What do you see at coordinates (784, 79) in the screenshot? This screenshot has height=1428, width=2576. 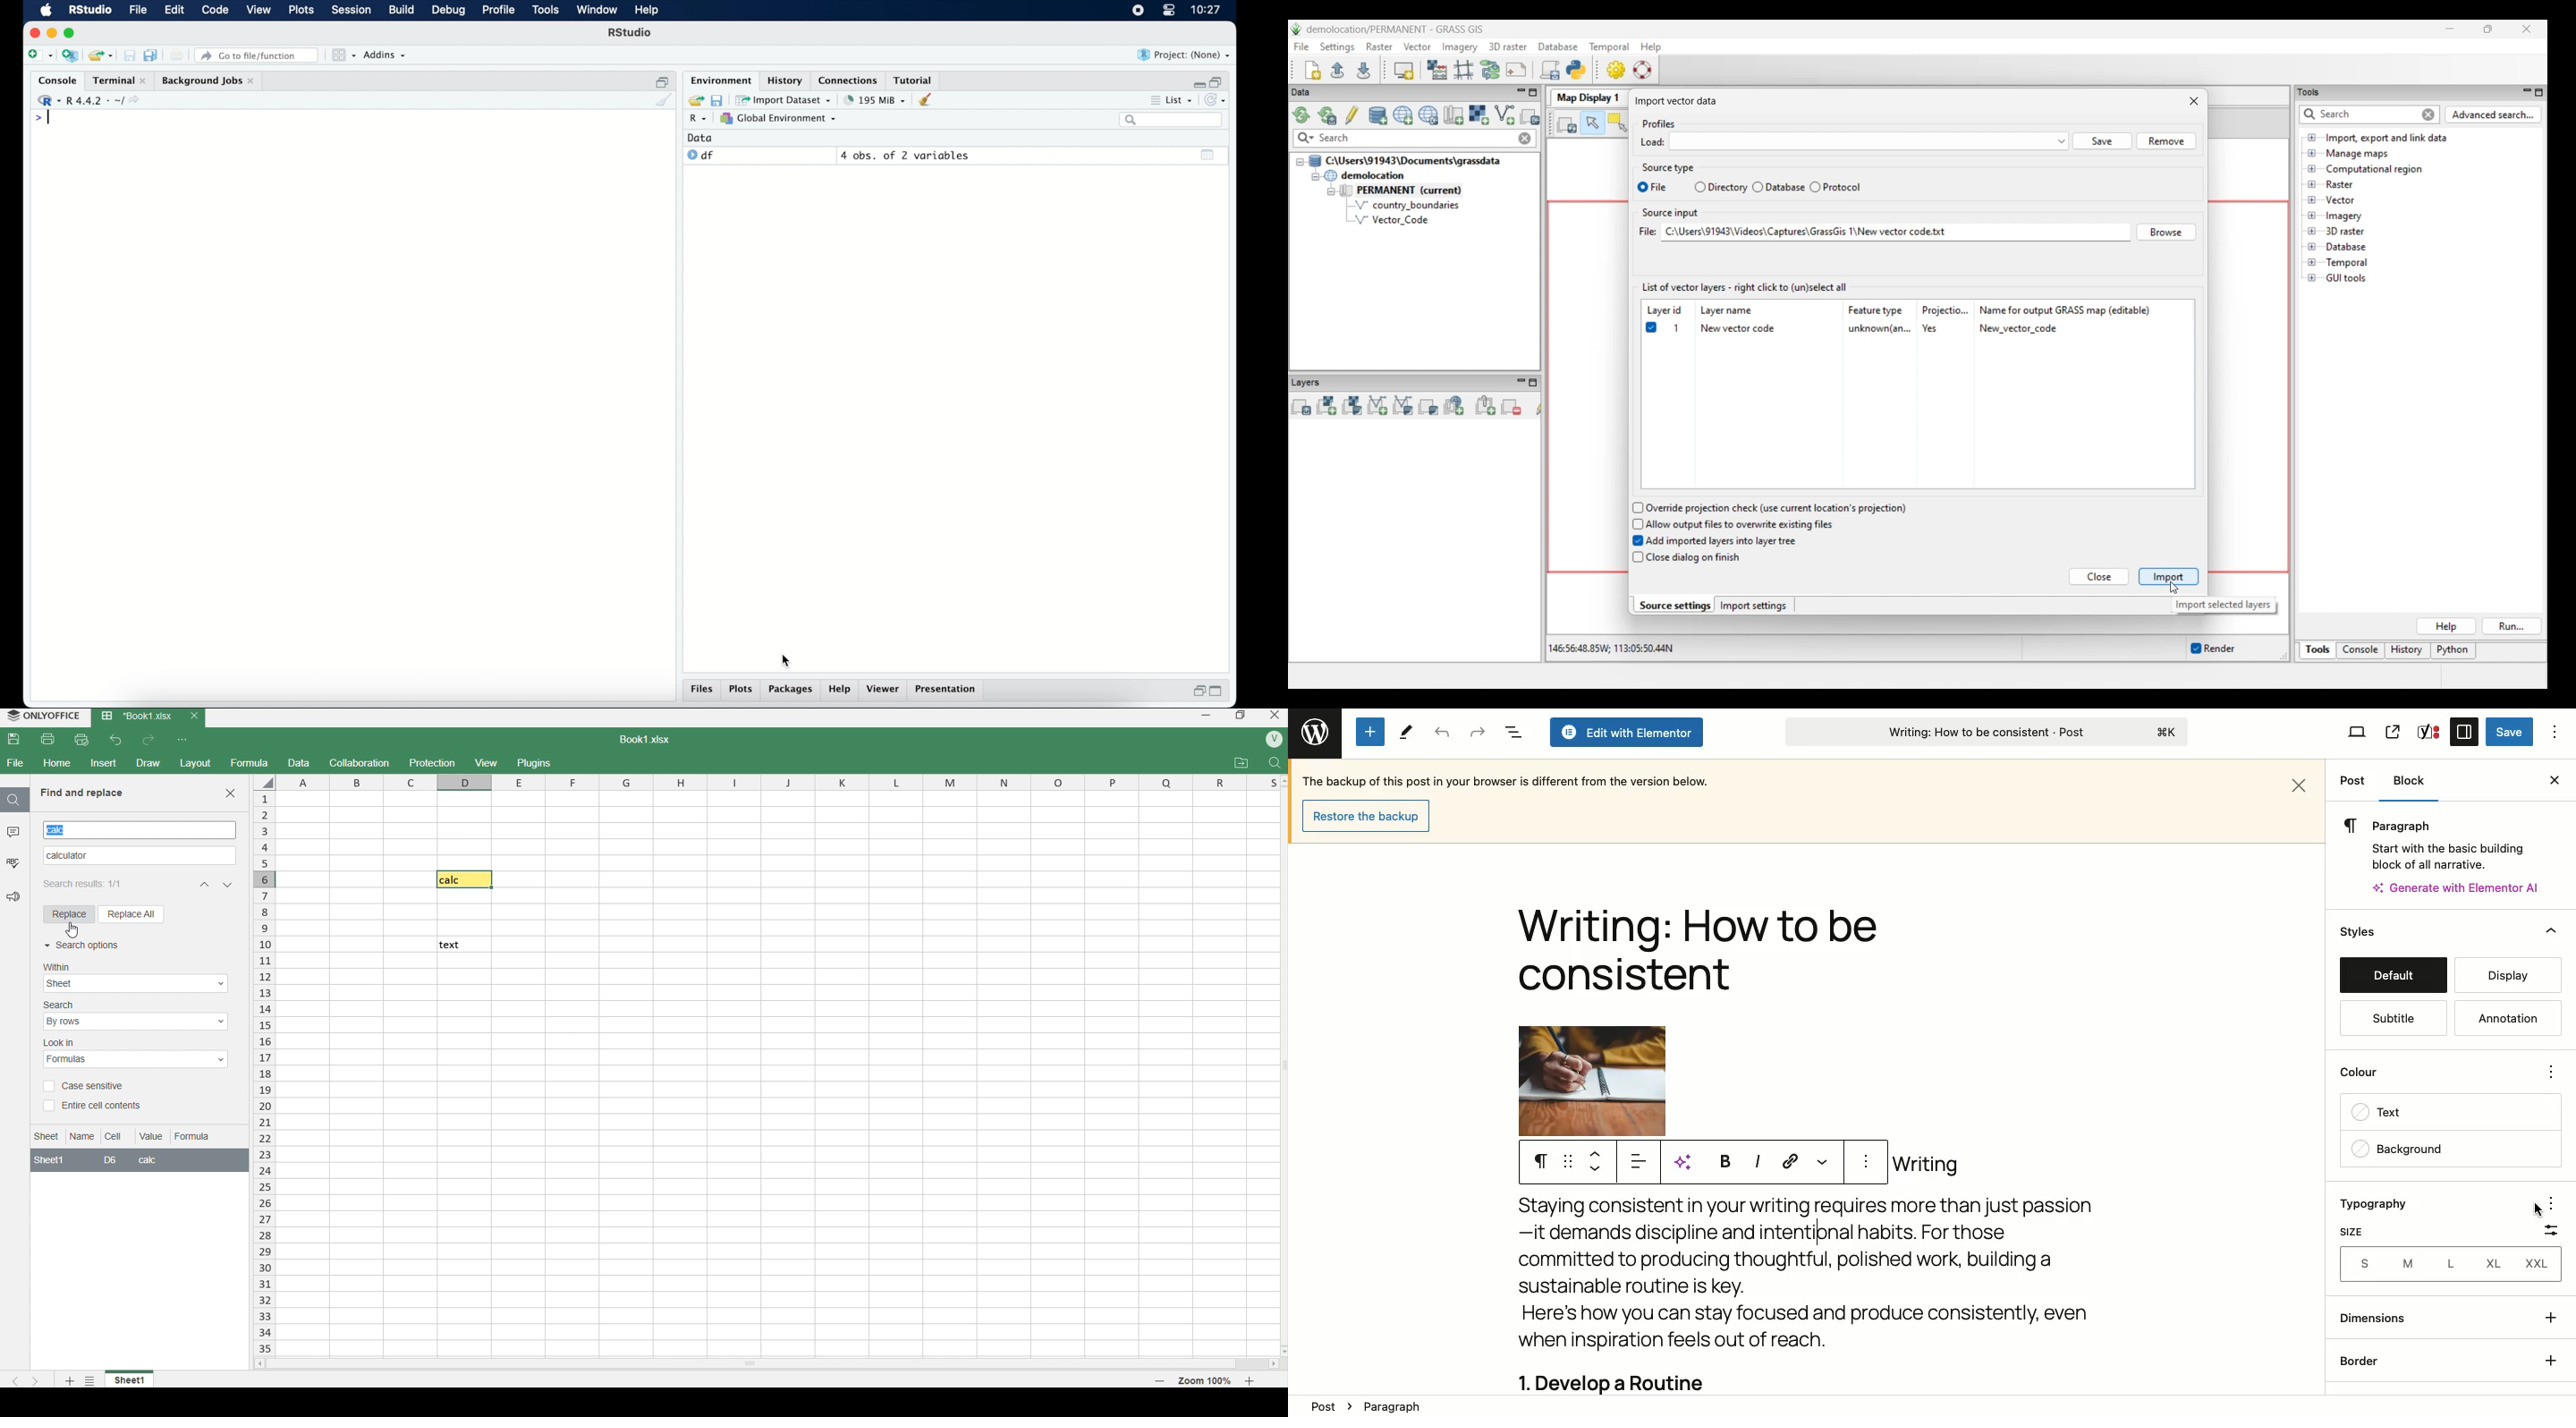 I see `history` at bounding box center [784, 79].